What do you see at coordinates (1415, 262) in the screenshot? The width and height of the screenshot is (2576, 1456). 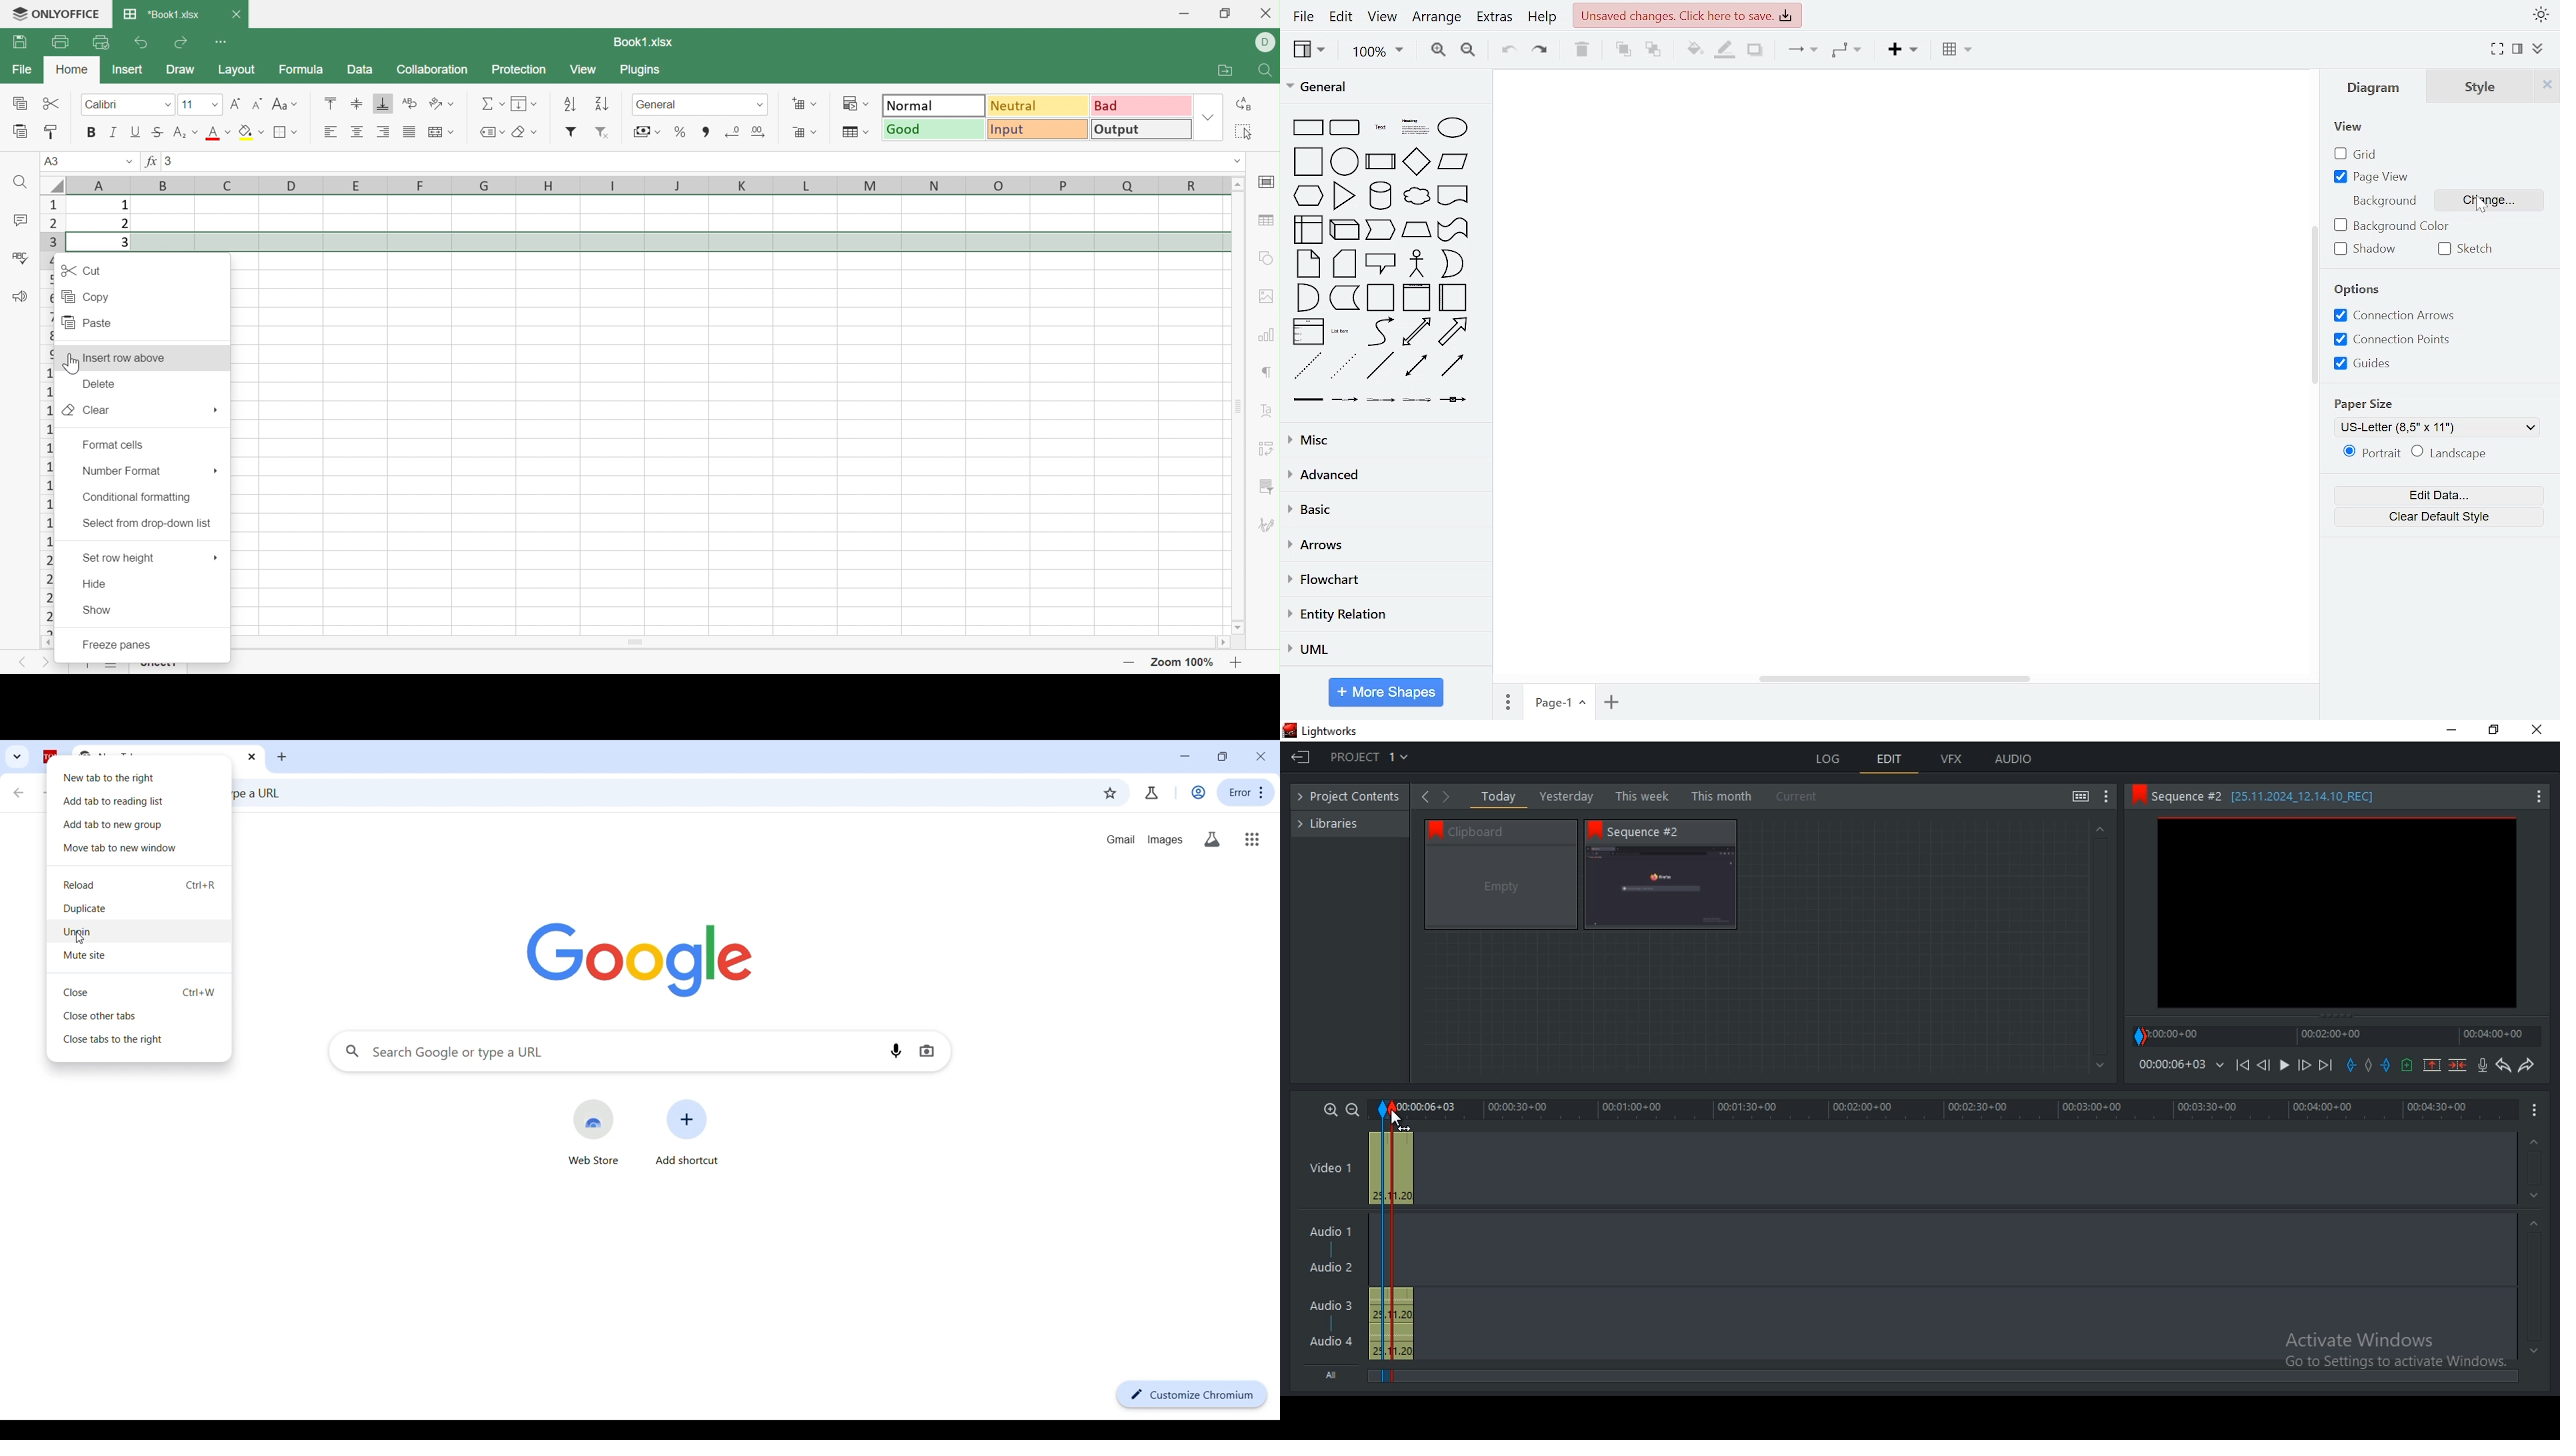 I see `general shapes` at bounding box center [1415, 262].